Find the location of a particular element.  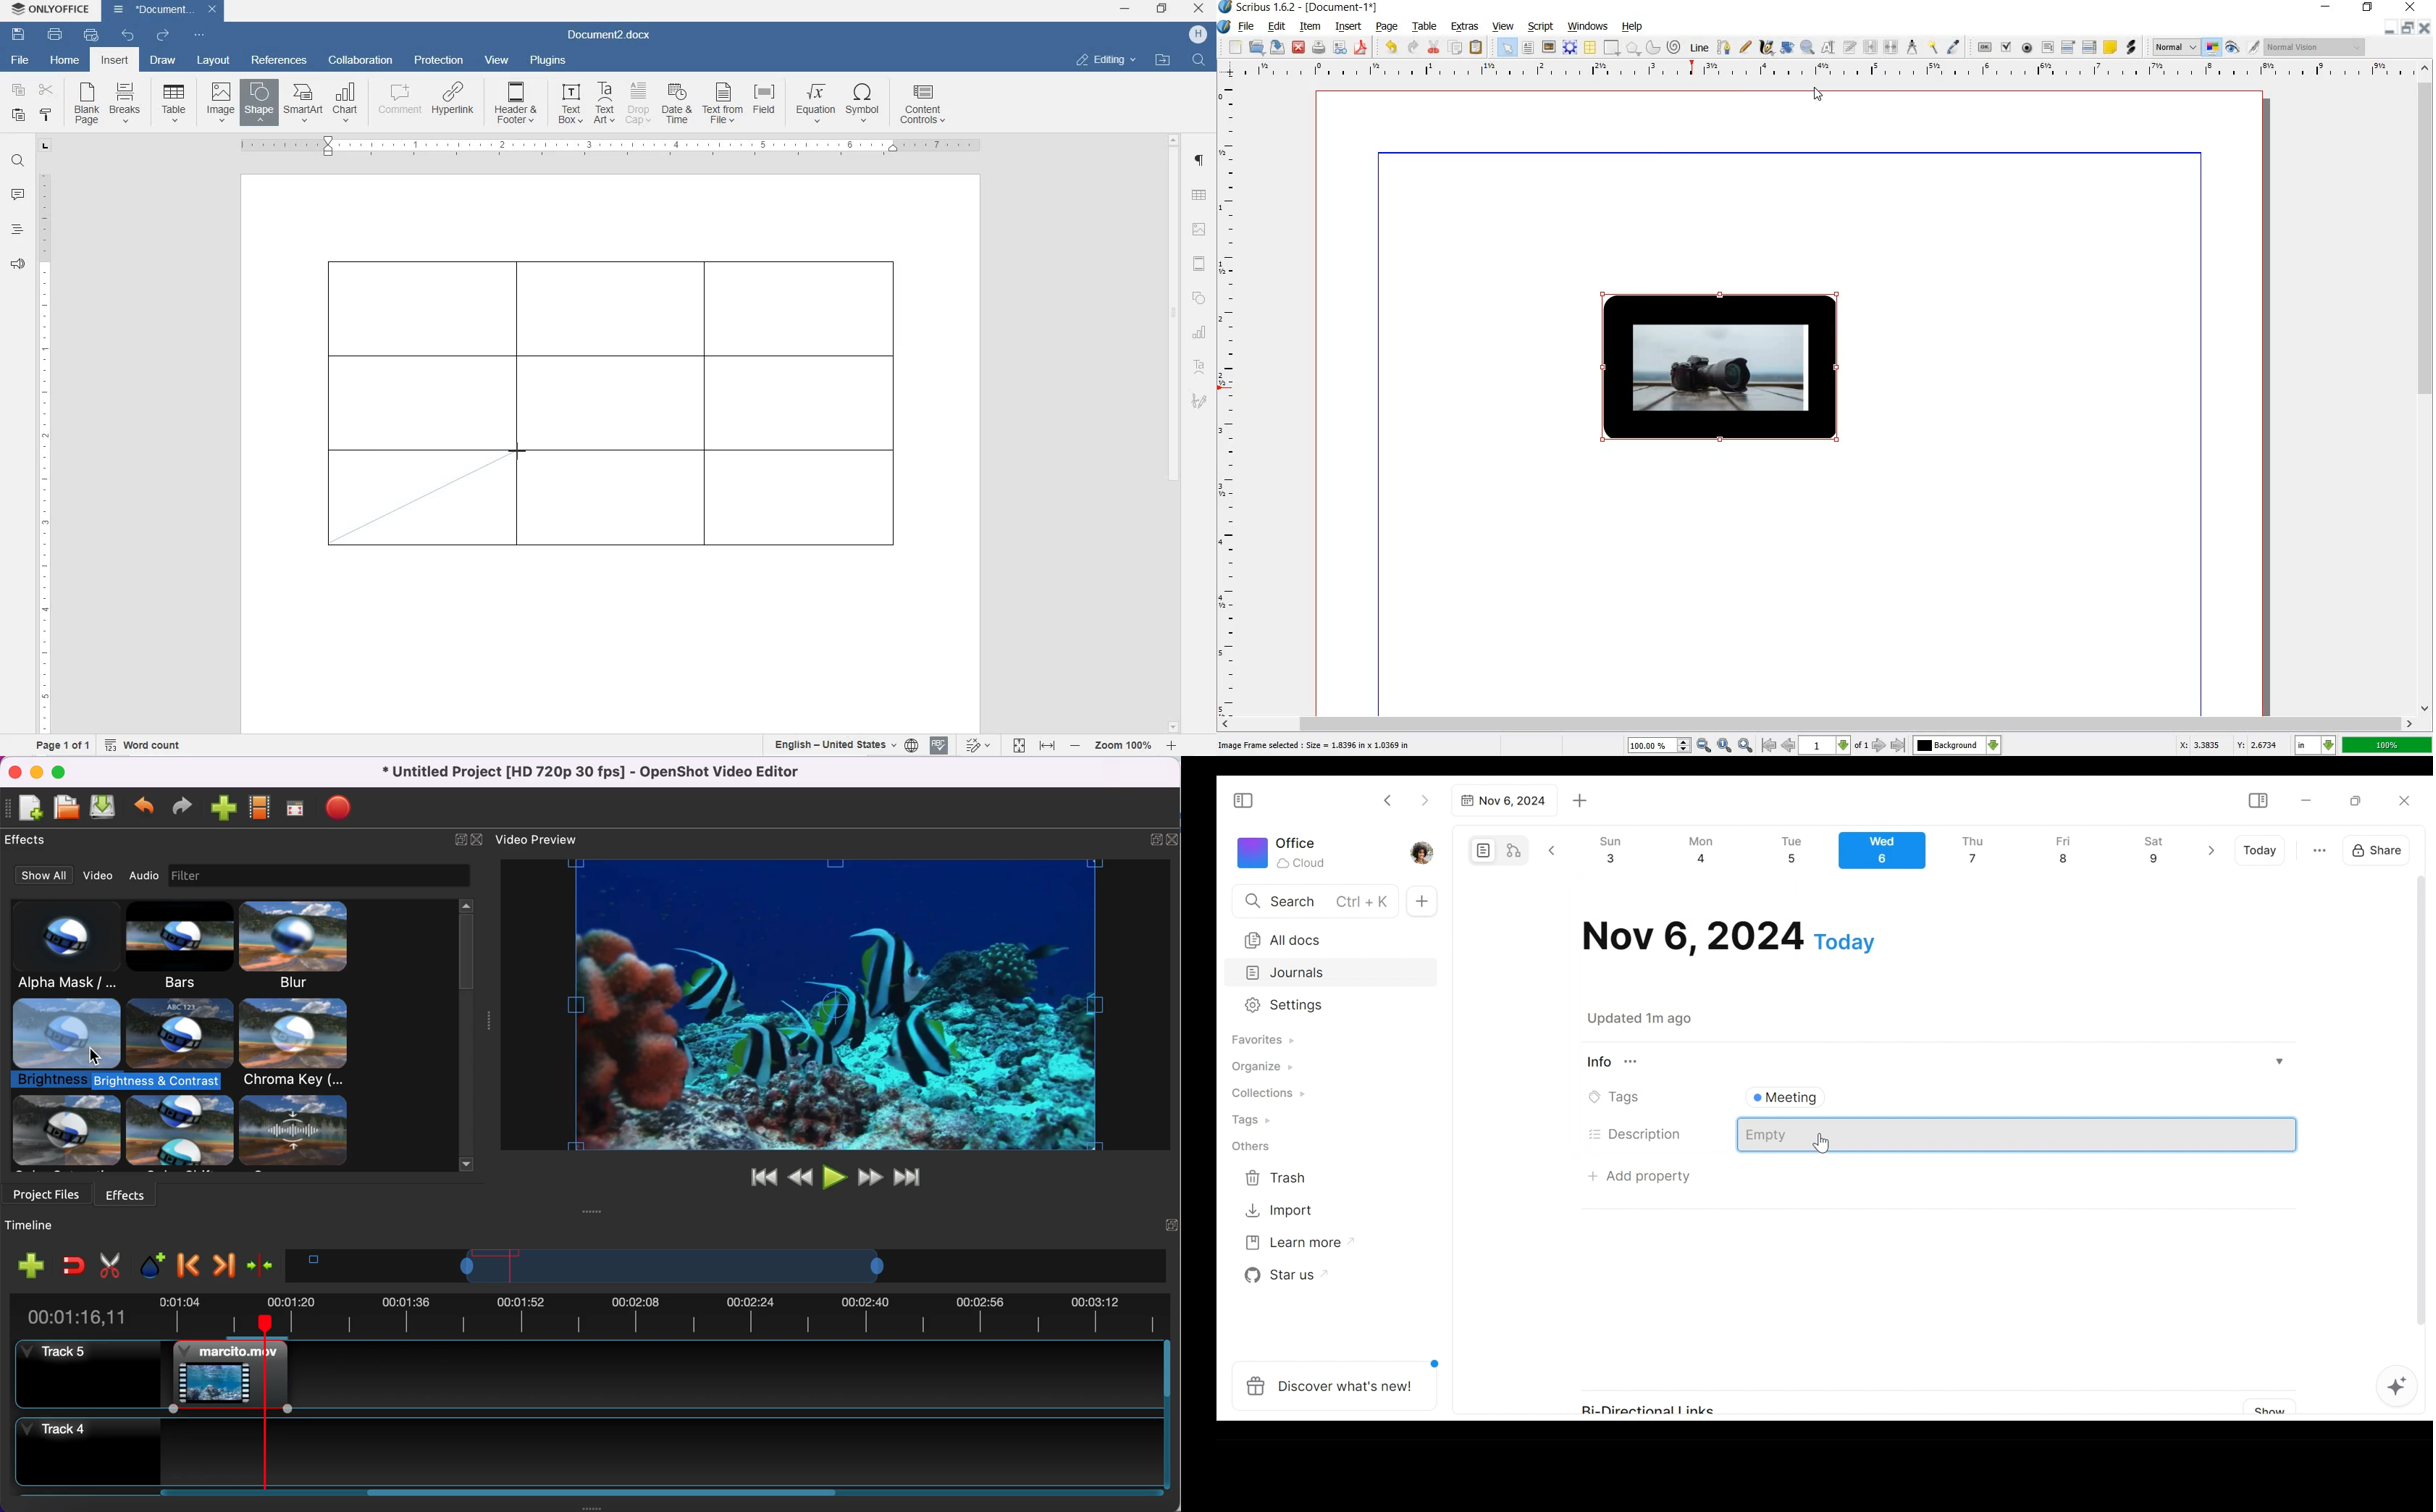

HP is located at coordinates (1198, 35).